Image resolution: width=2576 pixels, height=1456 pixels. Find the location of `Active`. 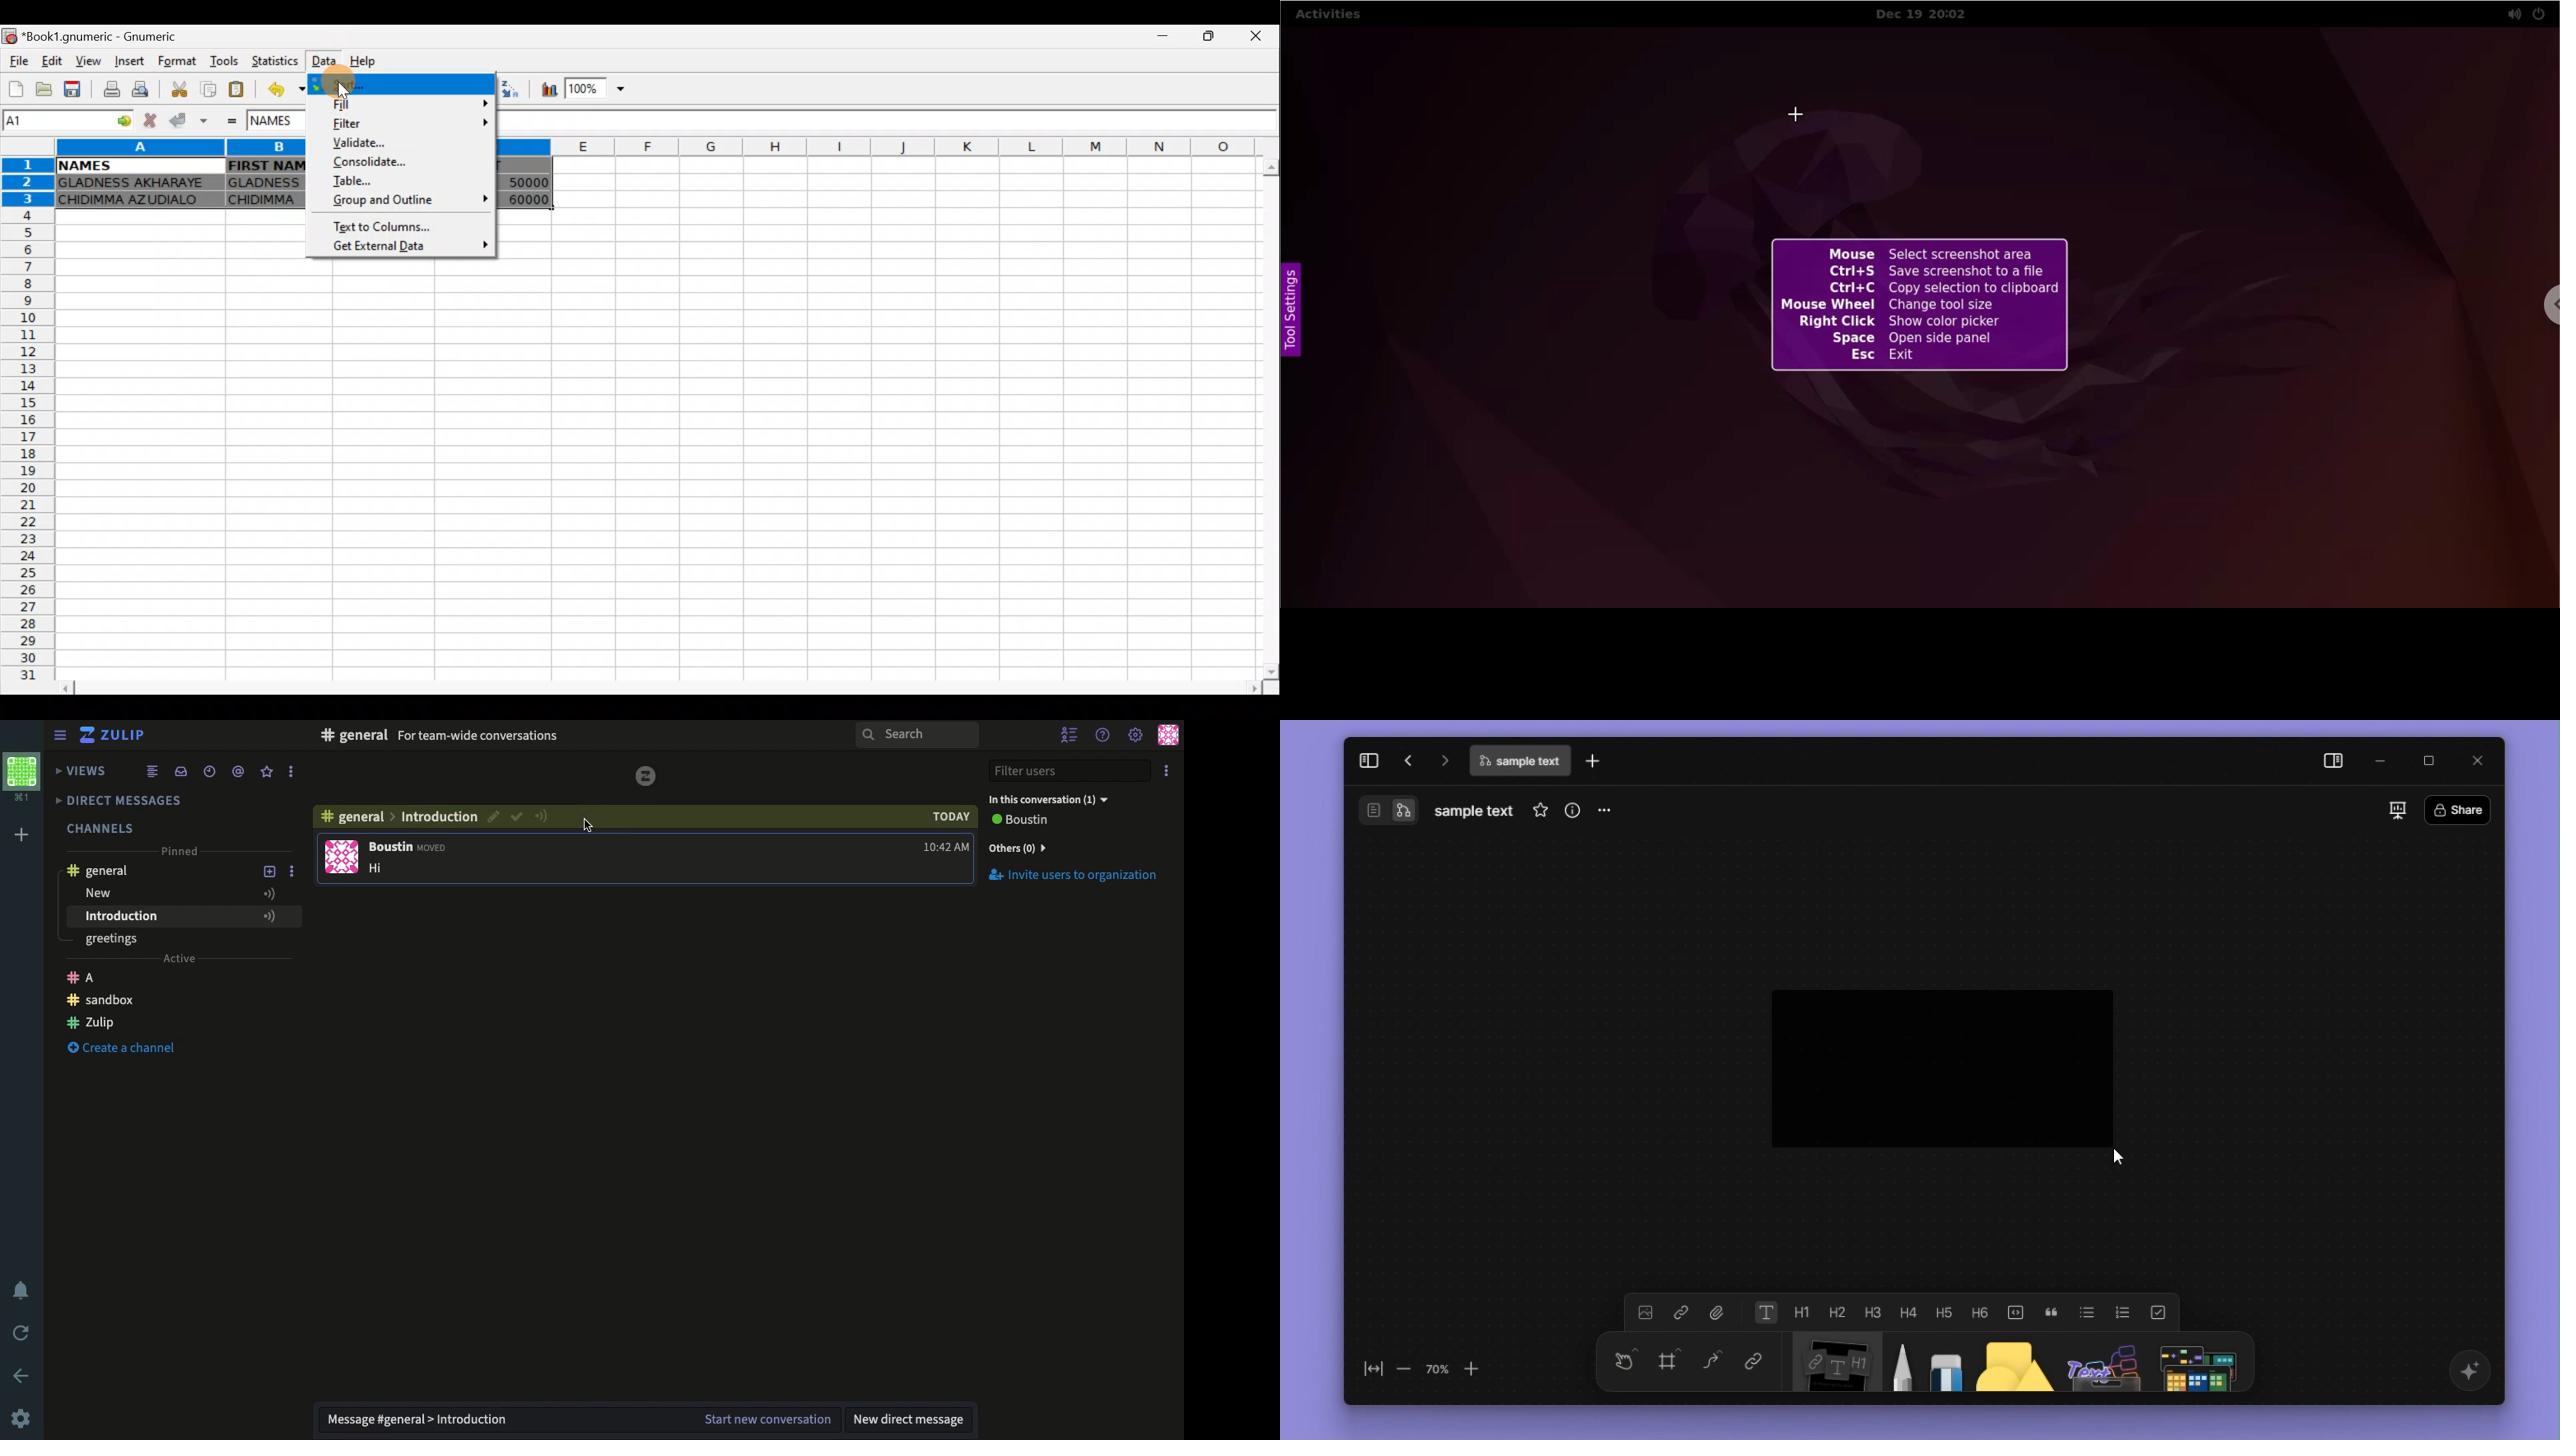

Active is located at coordinates (180, 961).